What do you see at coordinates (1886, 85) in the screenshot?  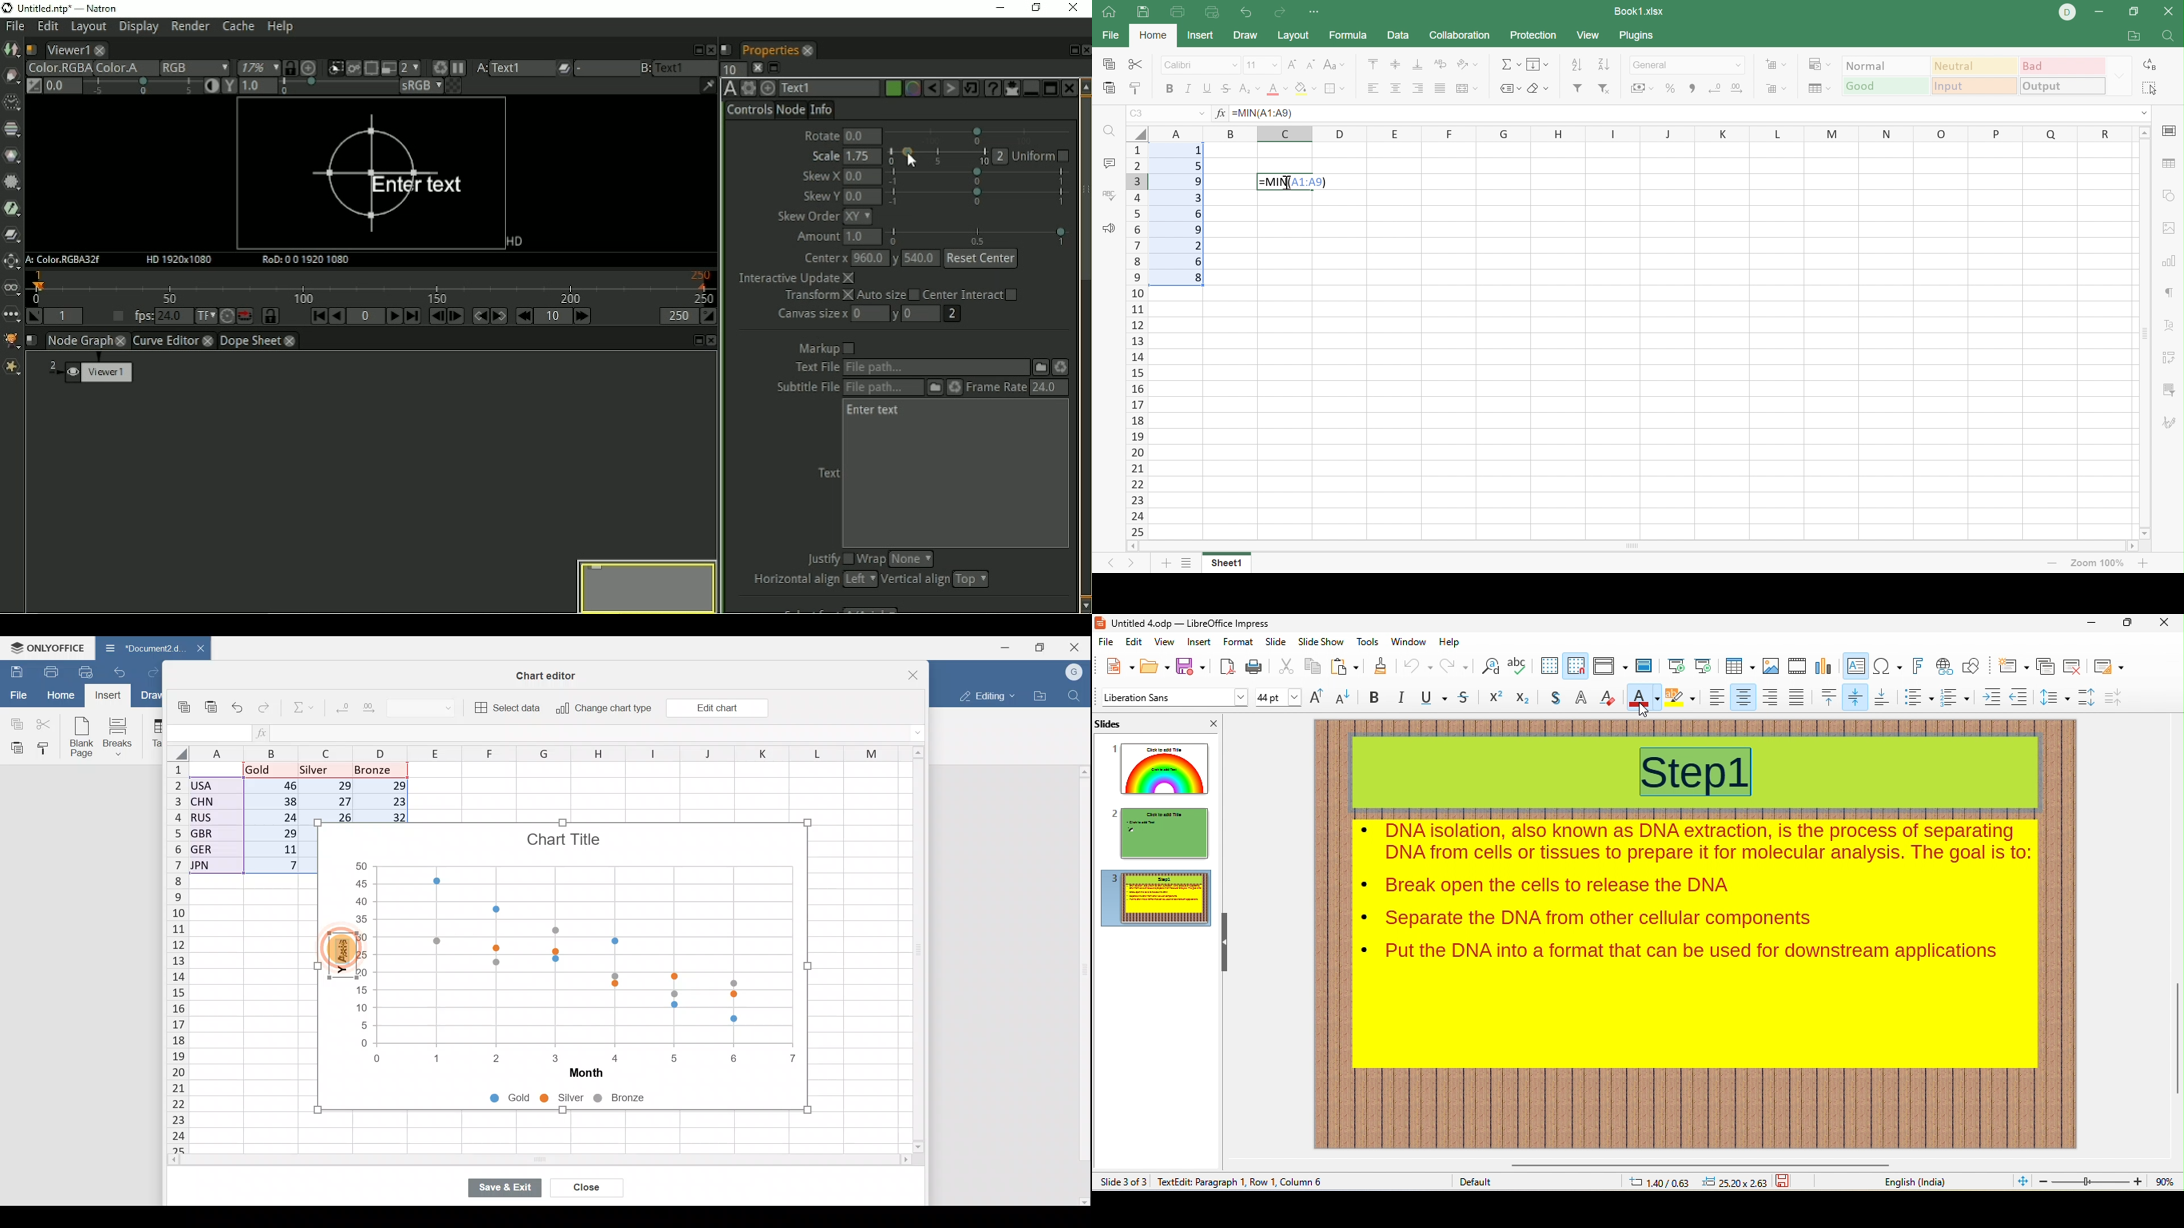 I see `Good` at bounding box center [1886, 85].